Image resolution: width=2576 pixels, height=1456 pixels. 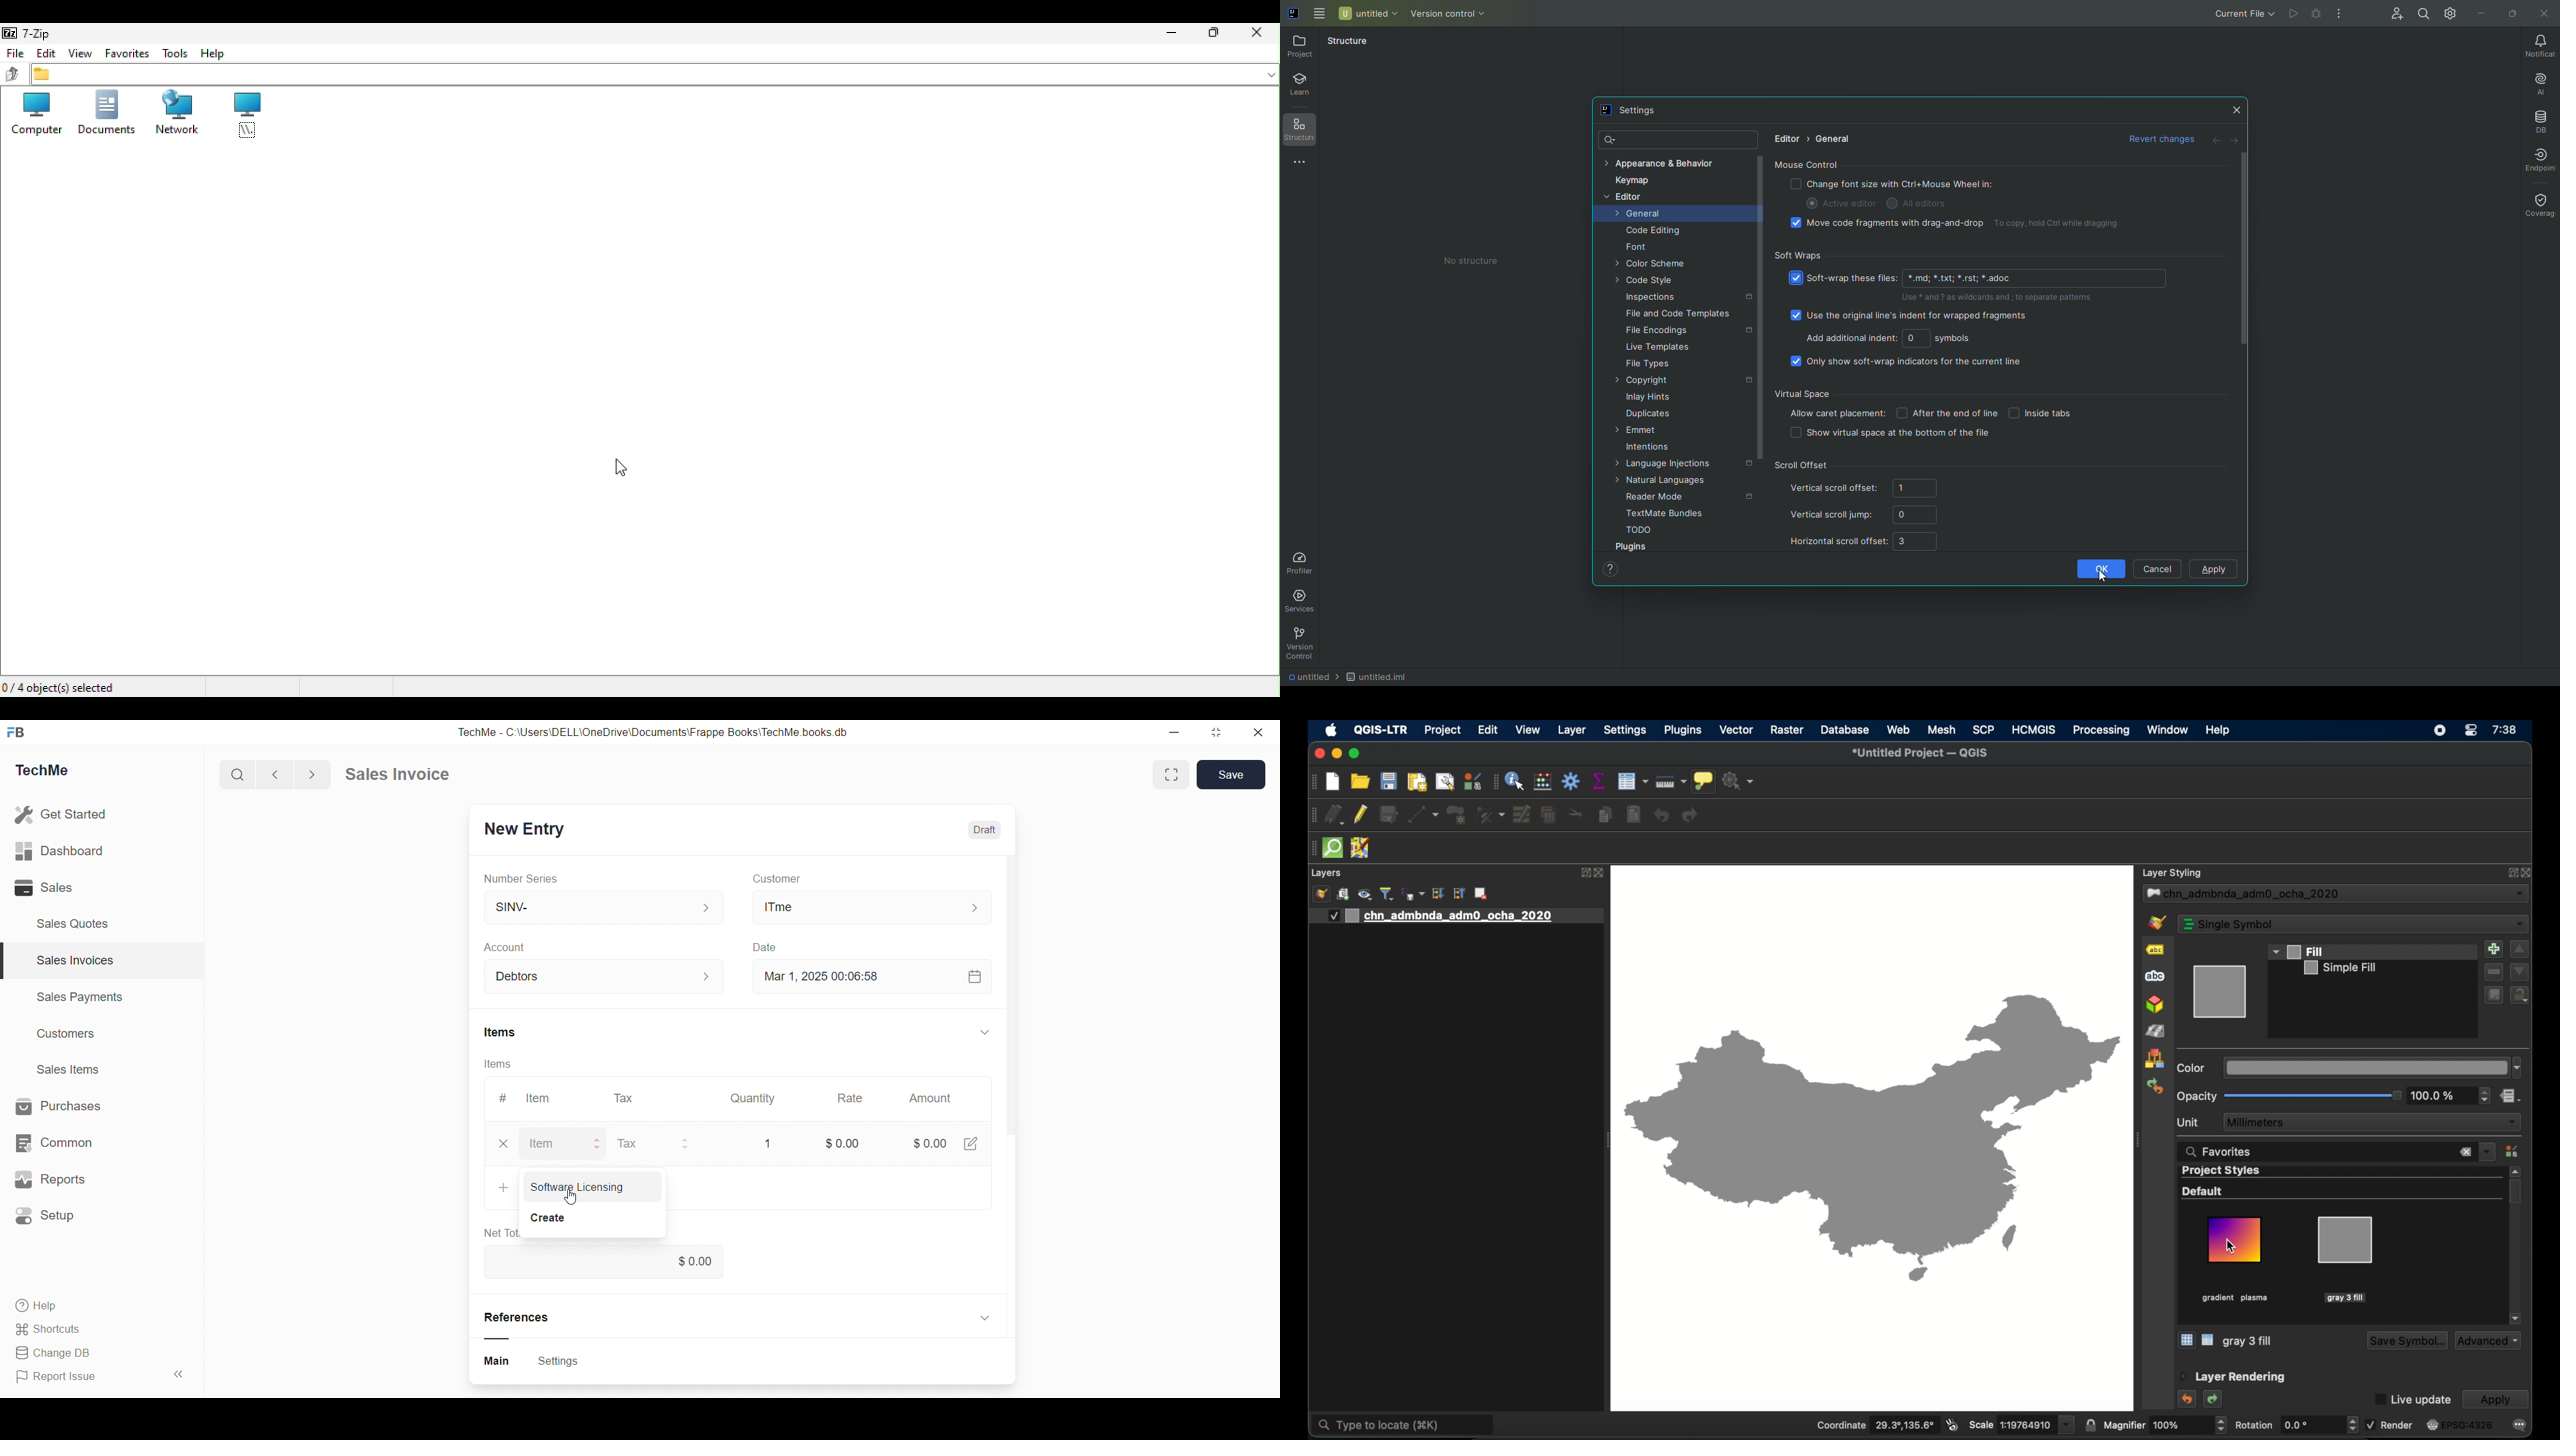 What do you see at coordinates (567, 1363) in the screenshot?
I see `Settings` at bounding box center [567, 1363].